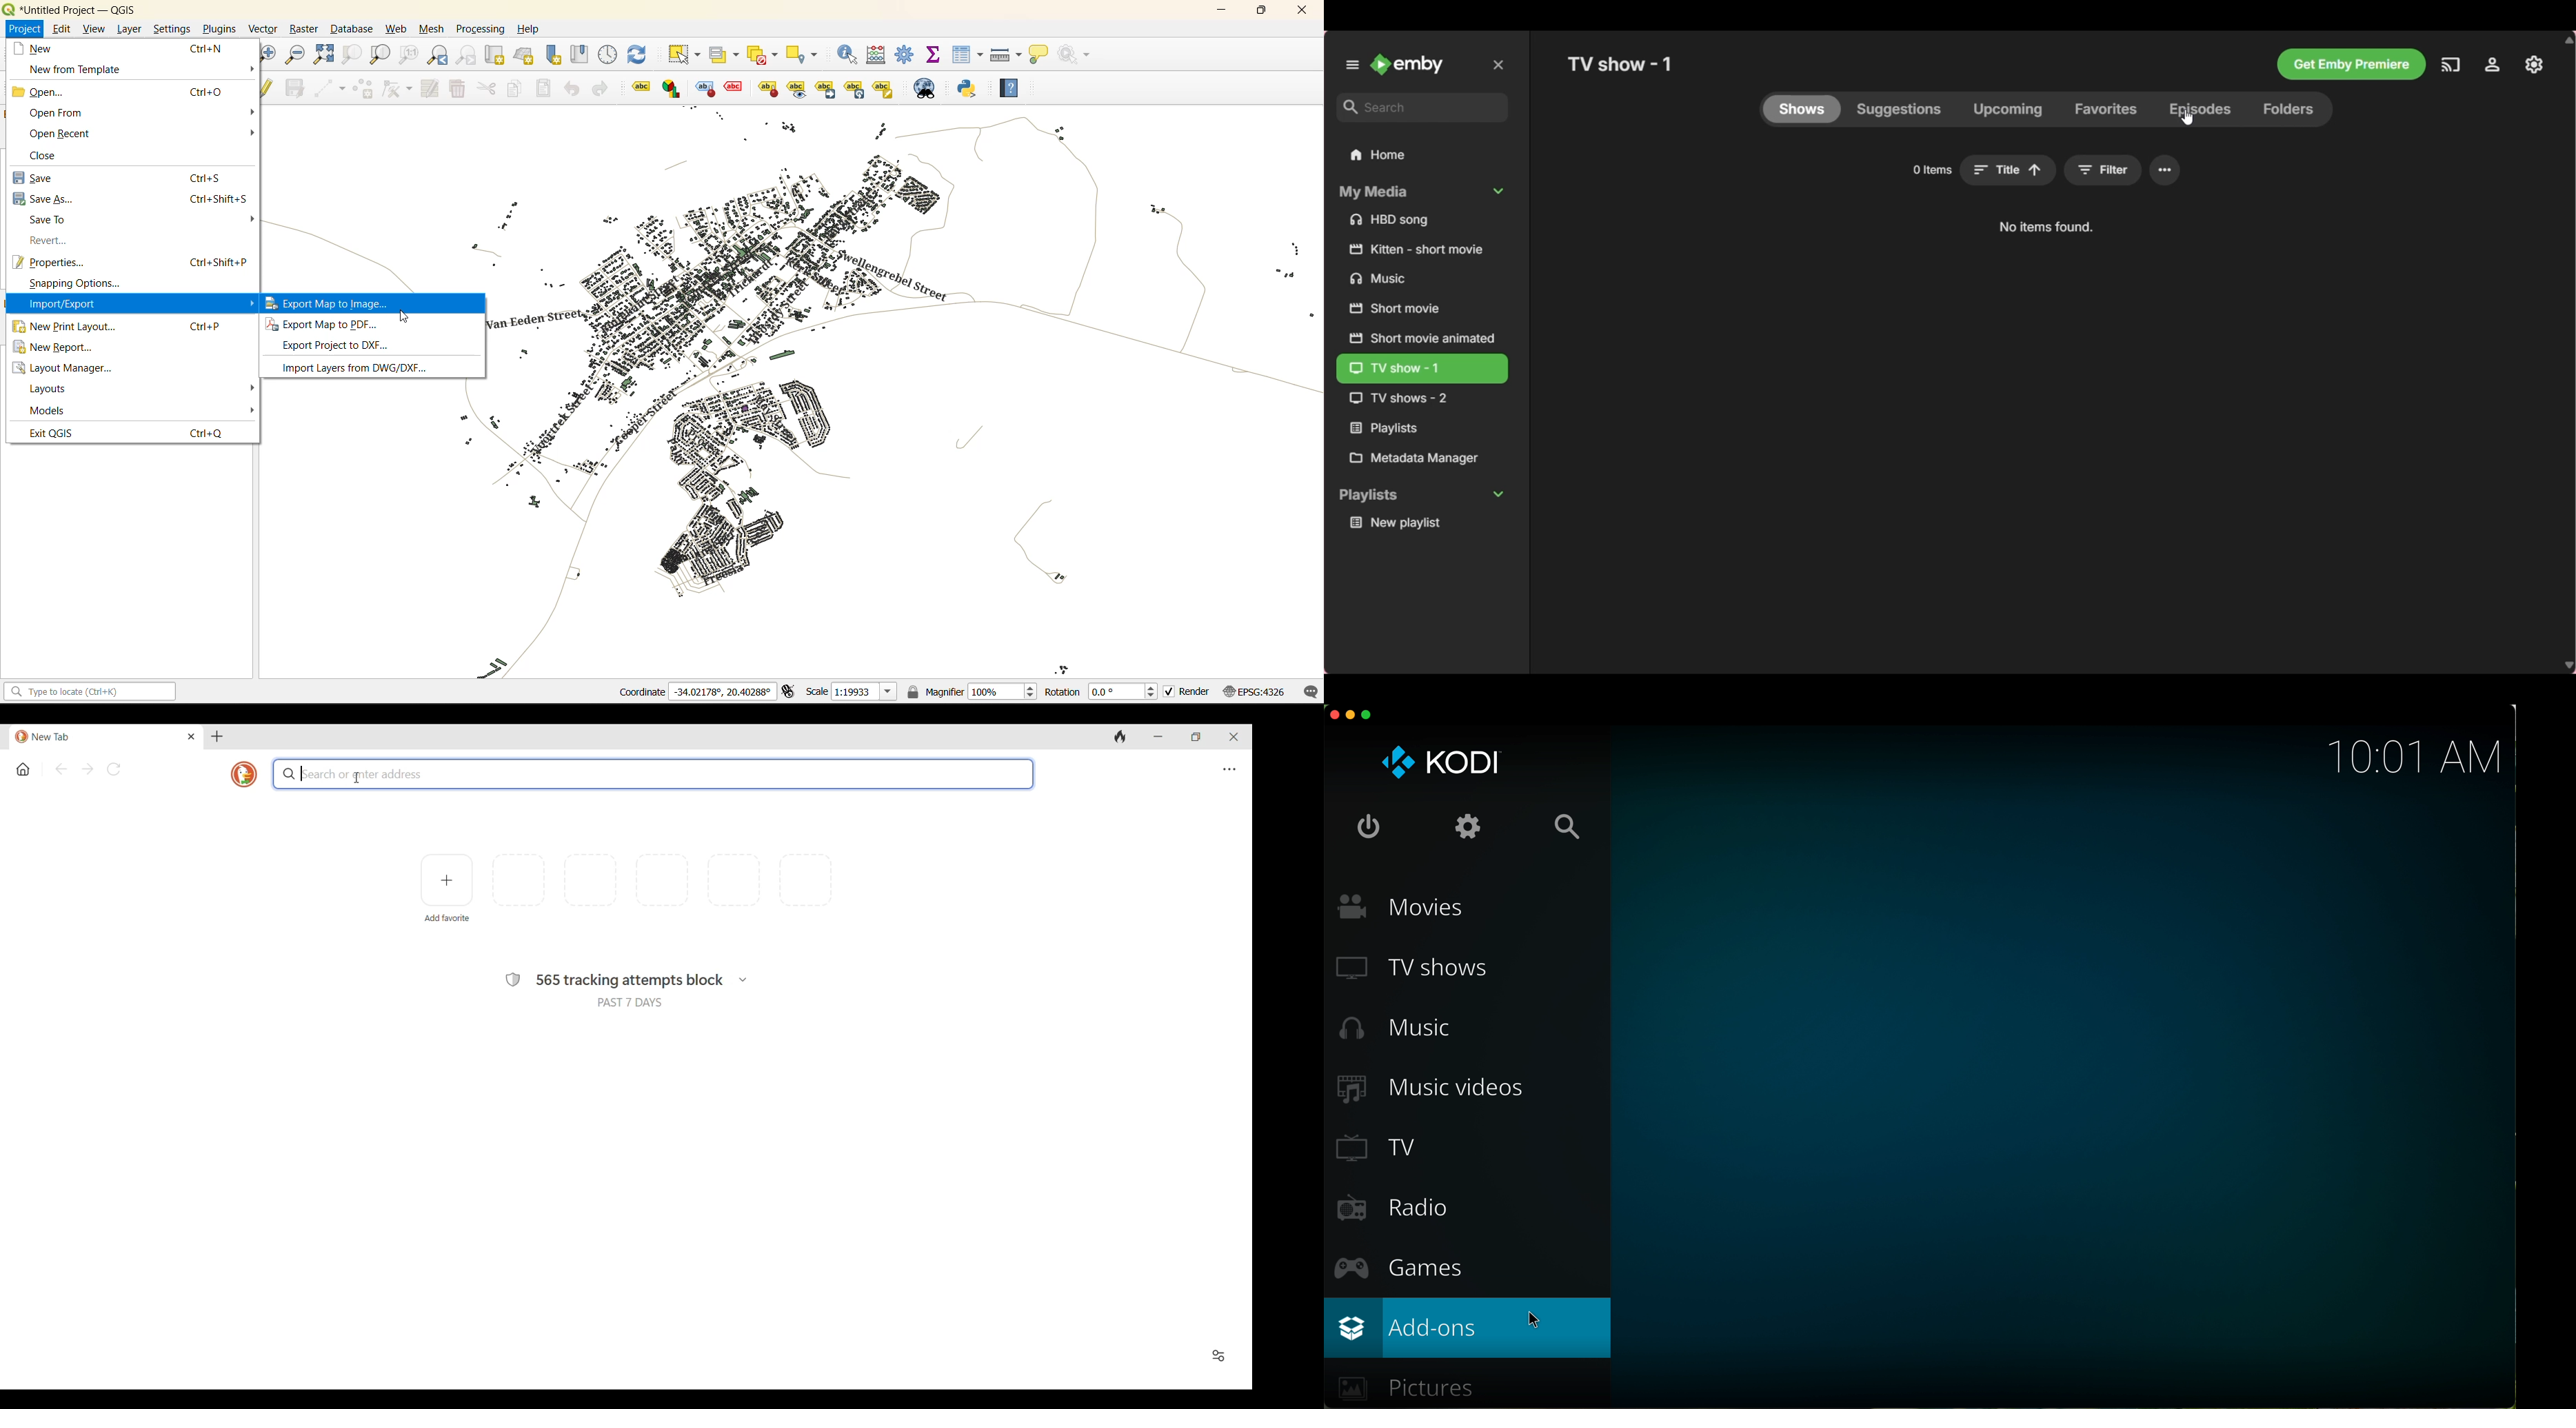 The height and width of the screenshot is (1428, 2576). Describe the element at coordinates (244, 774) in the screenshot. I see `Browser logo` at that location.